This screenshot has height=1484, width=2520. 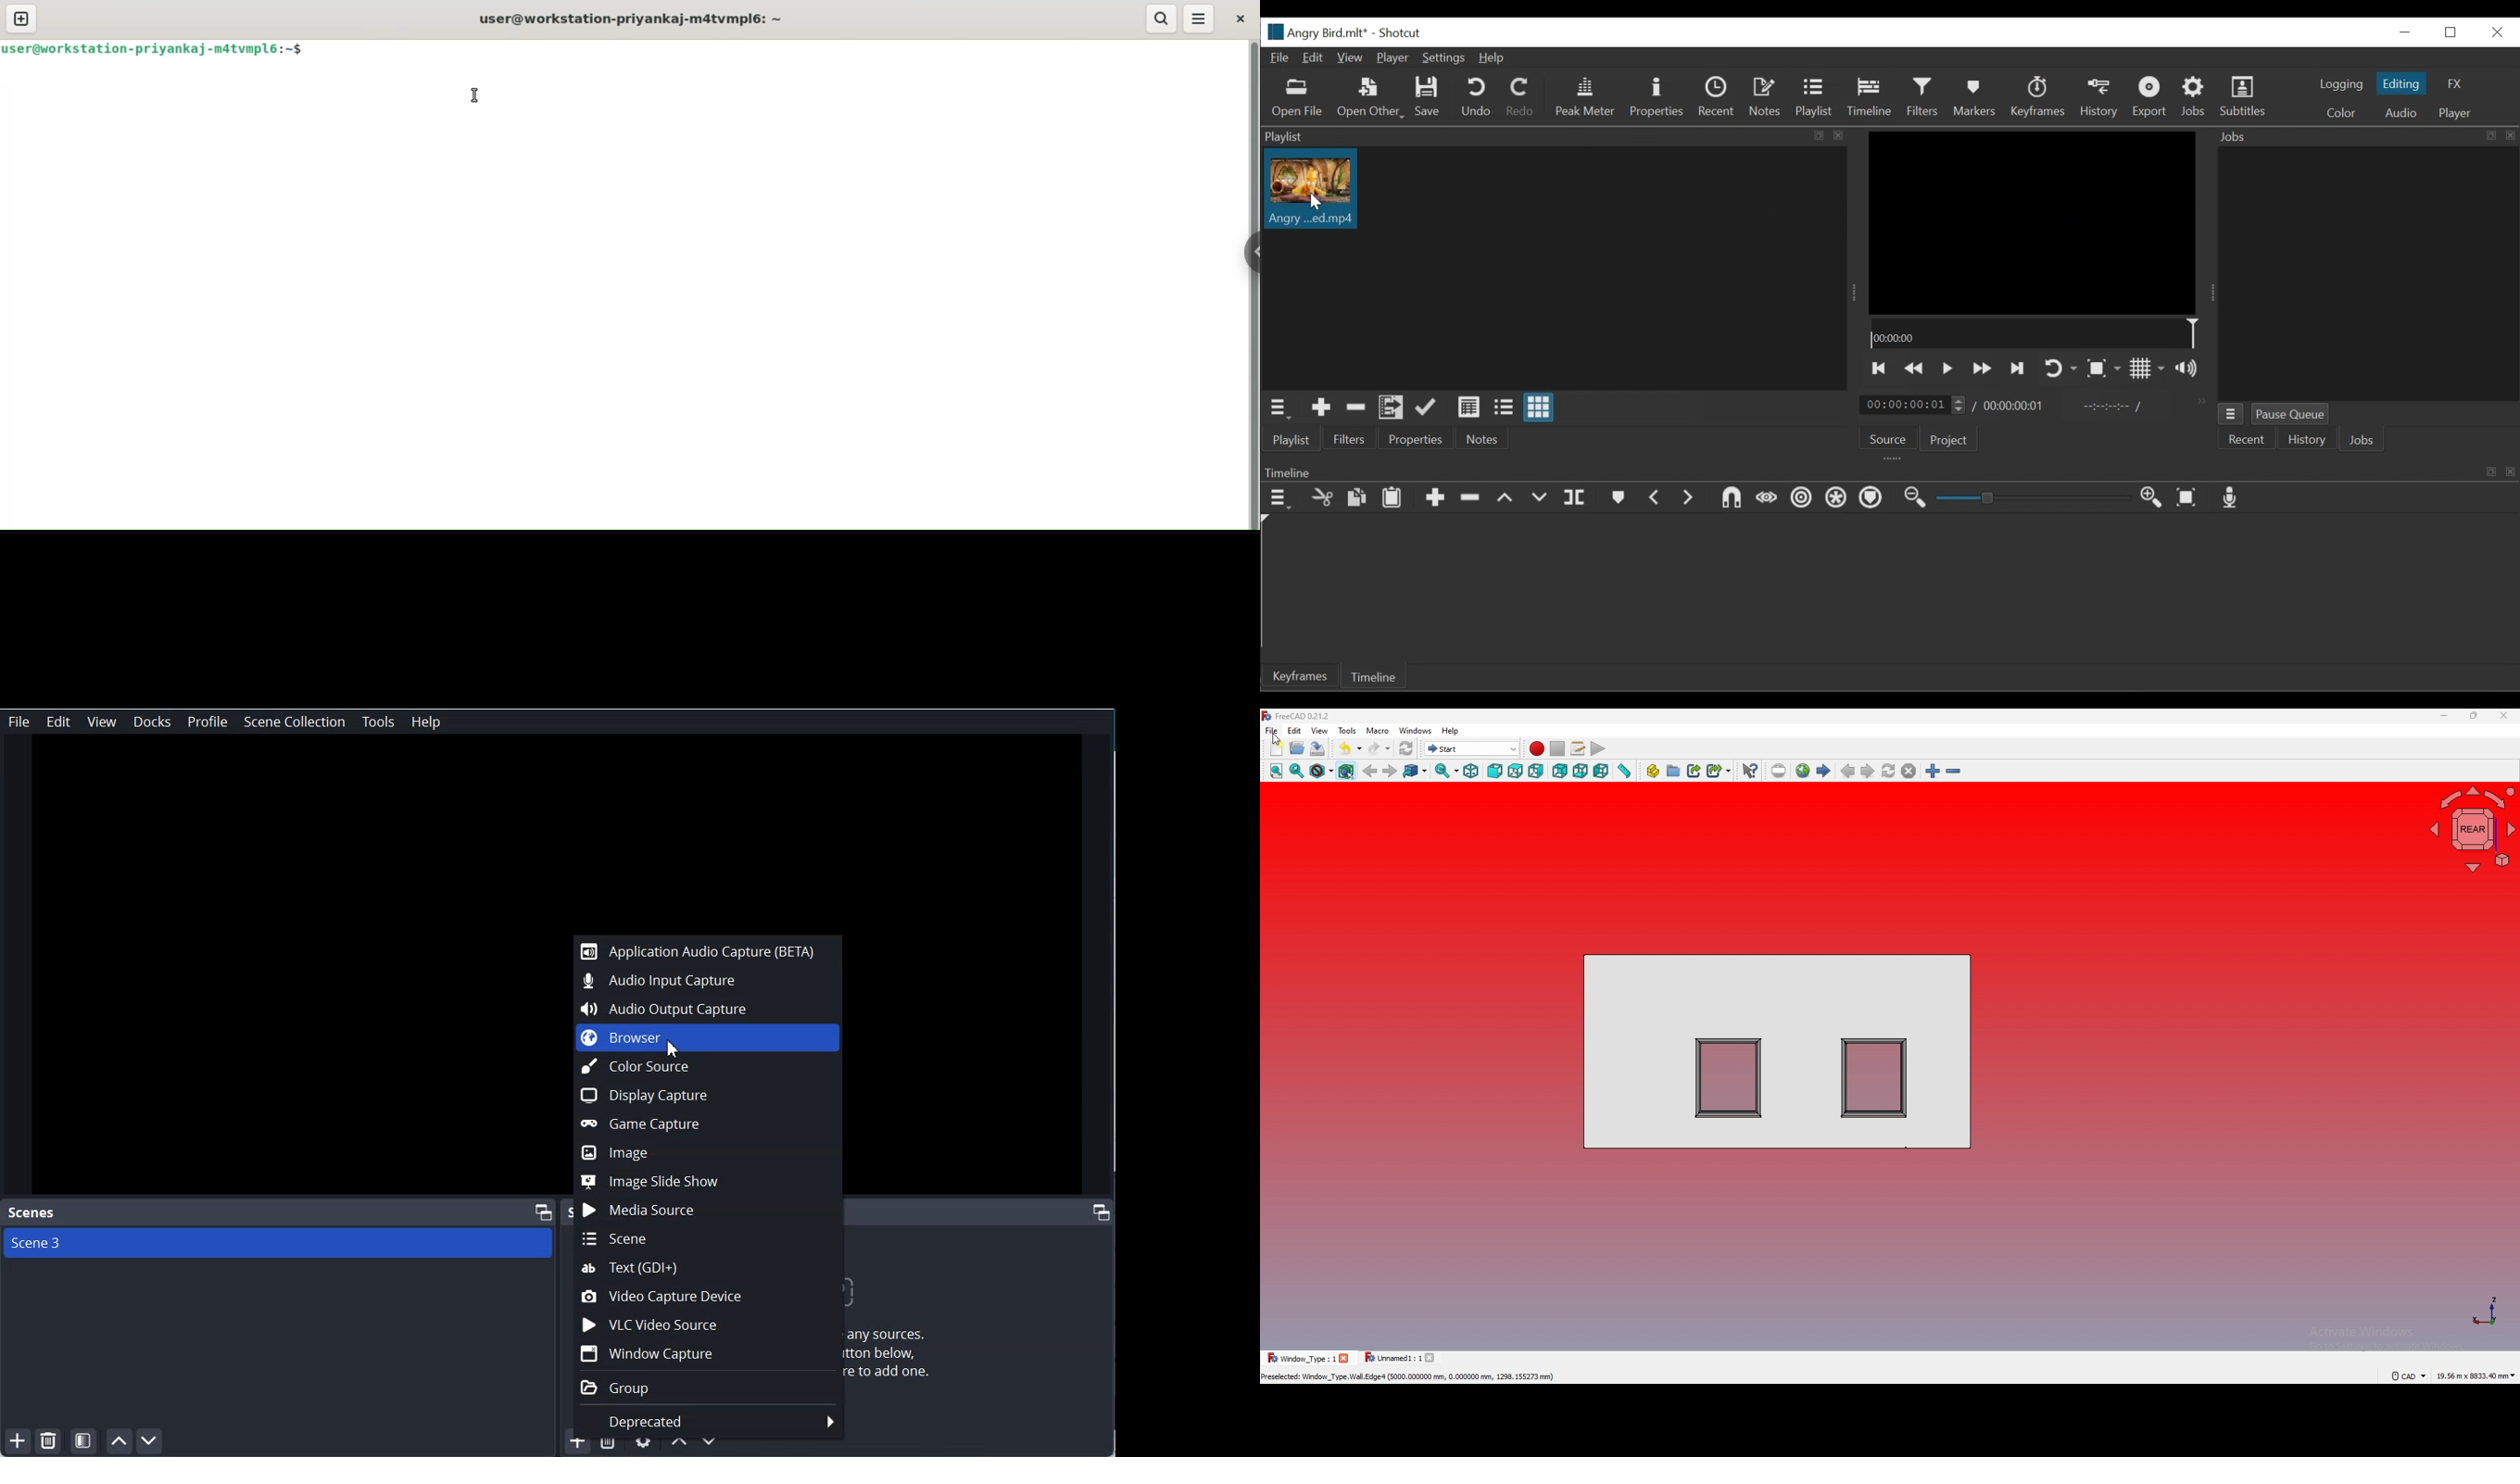 I want to click on Project, so click(x=1951, y=441).